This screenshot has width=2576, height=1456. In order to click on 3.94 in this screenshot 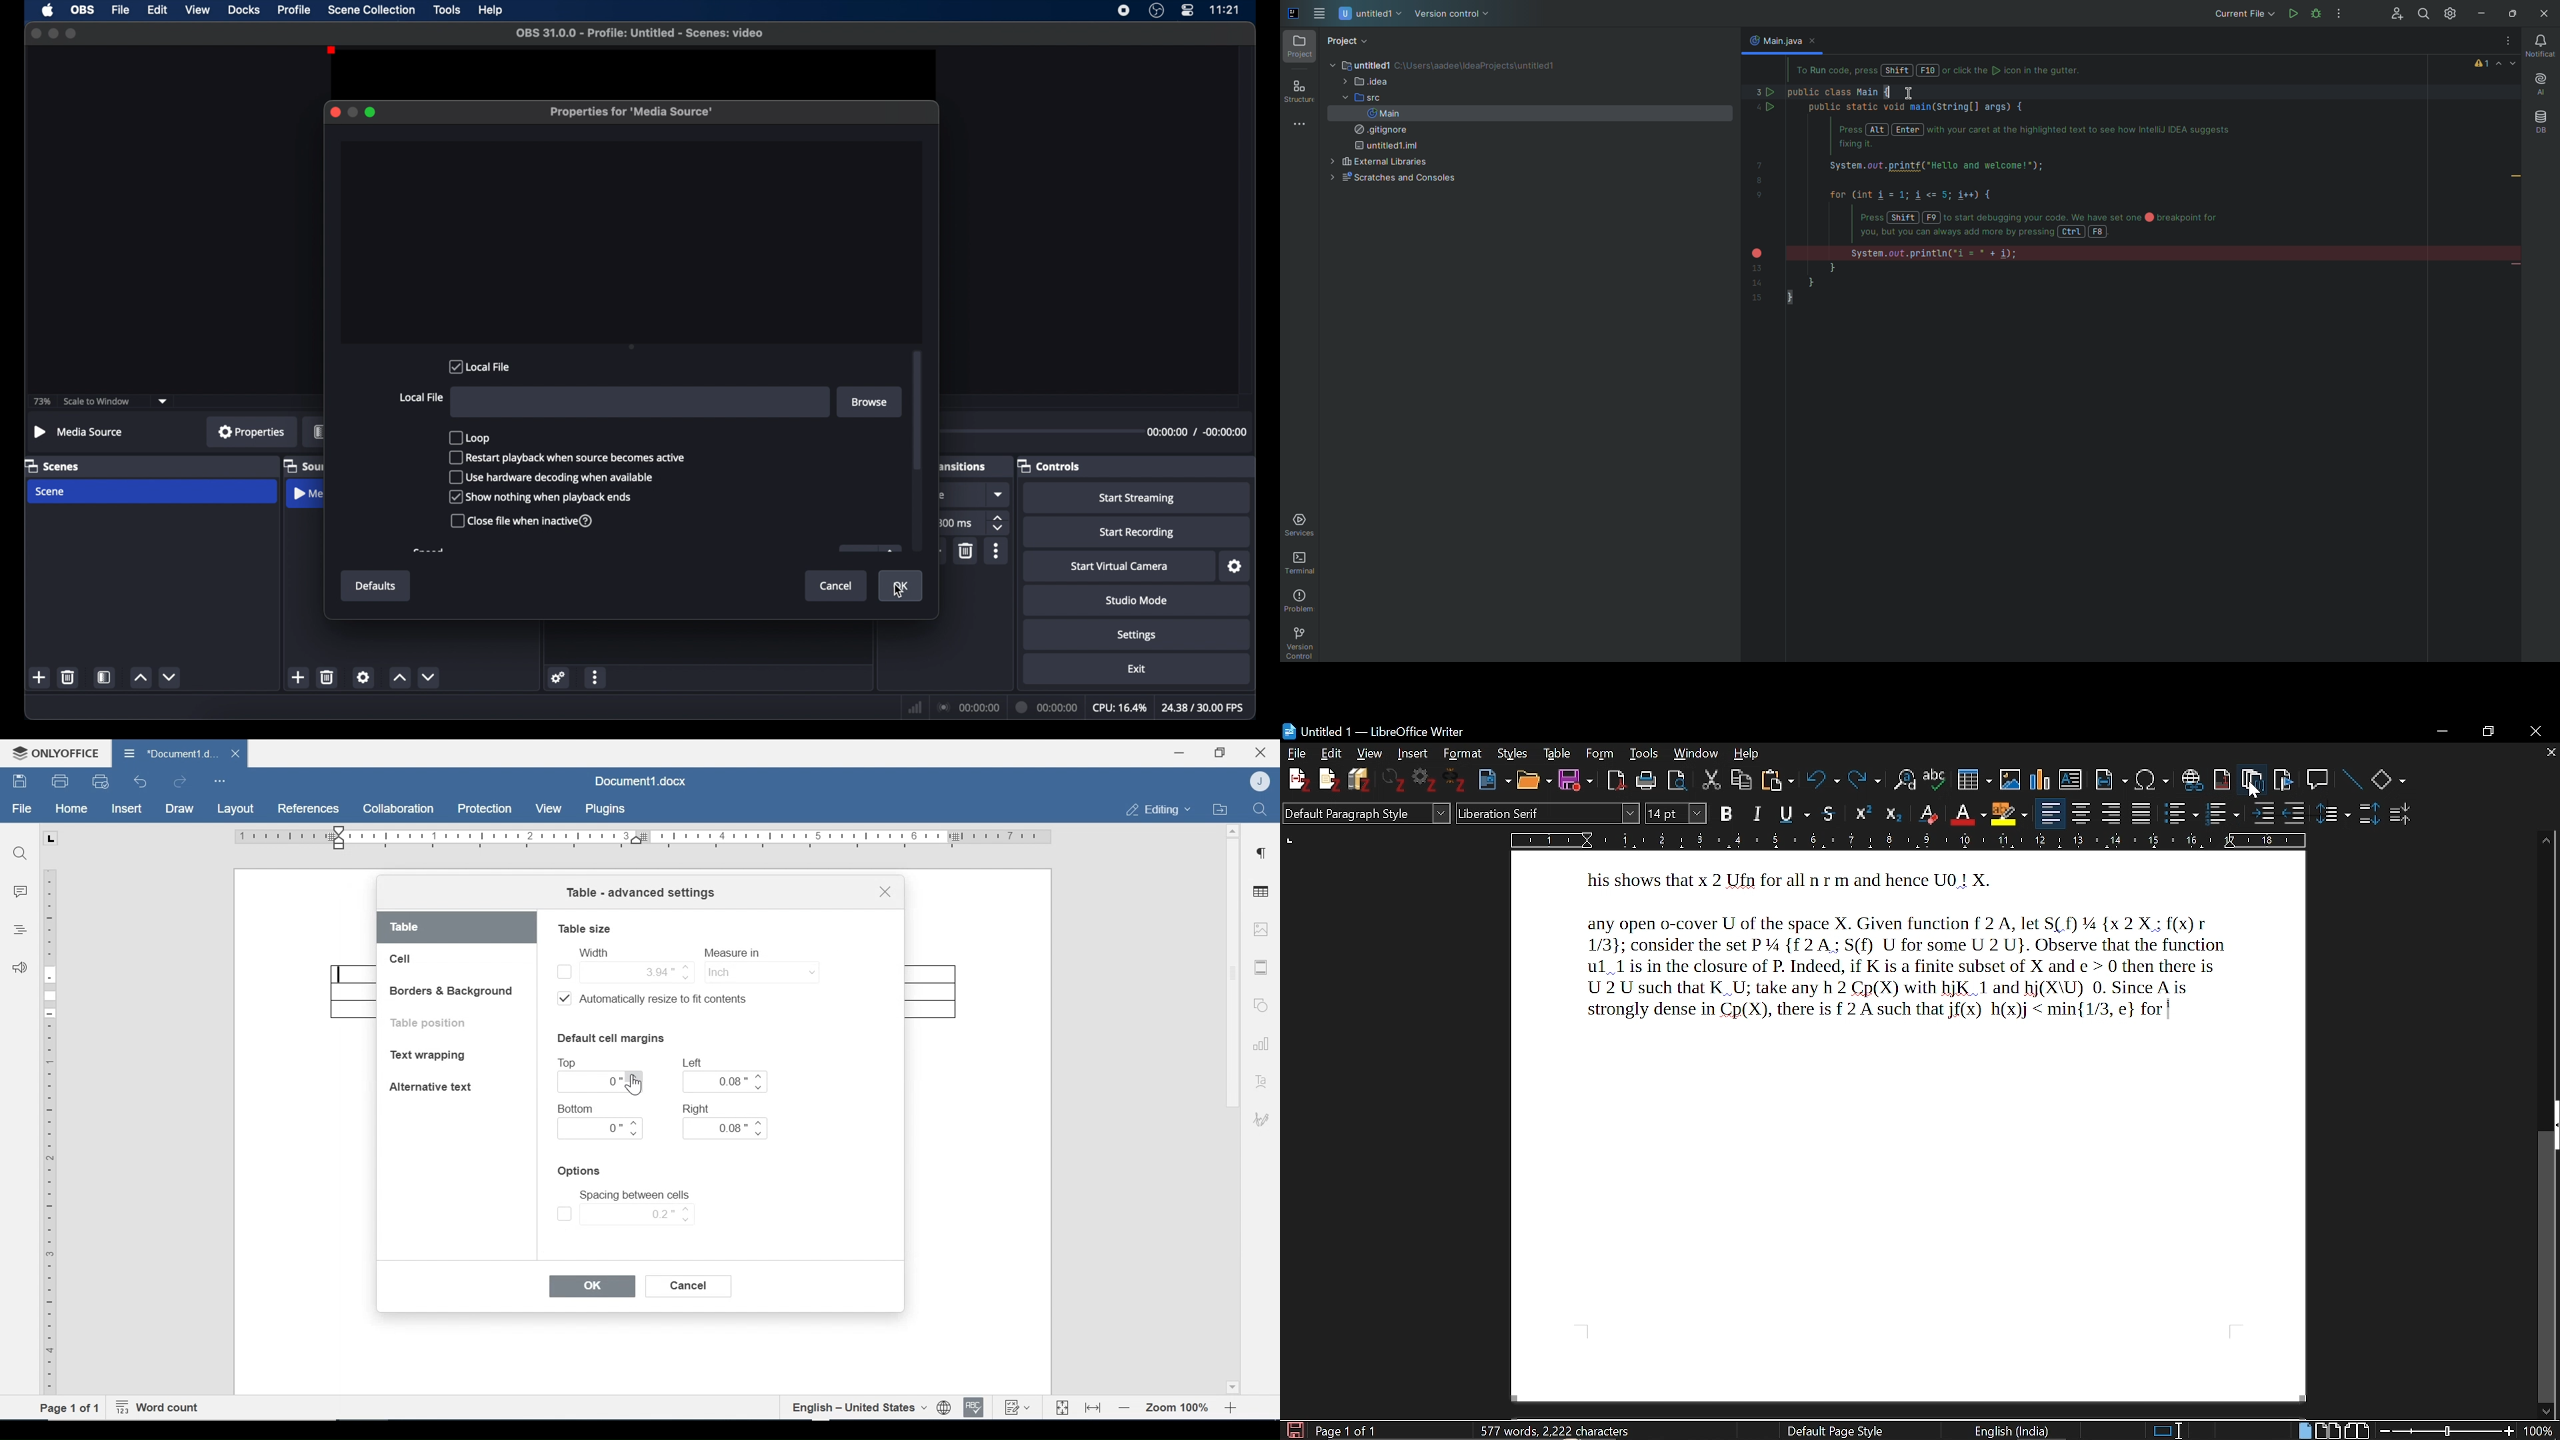, I will do `click(624, 971)`.